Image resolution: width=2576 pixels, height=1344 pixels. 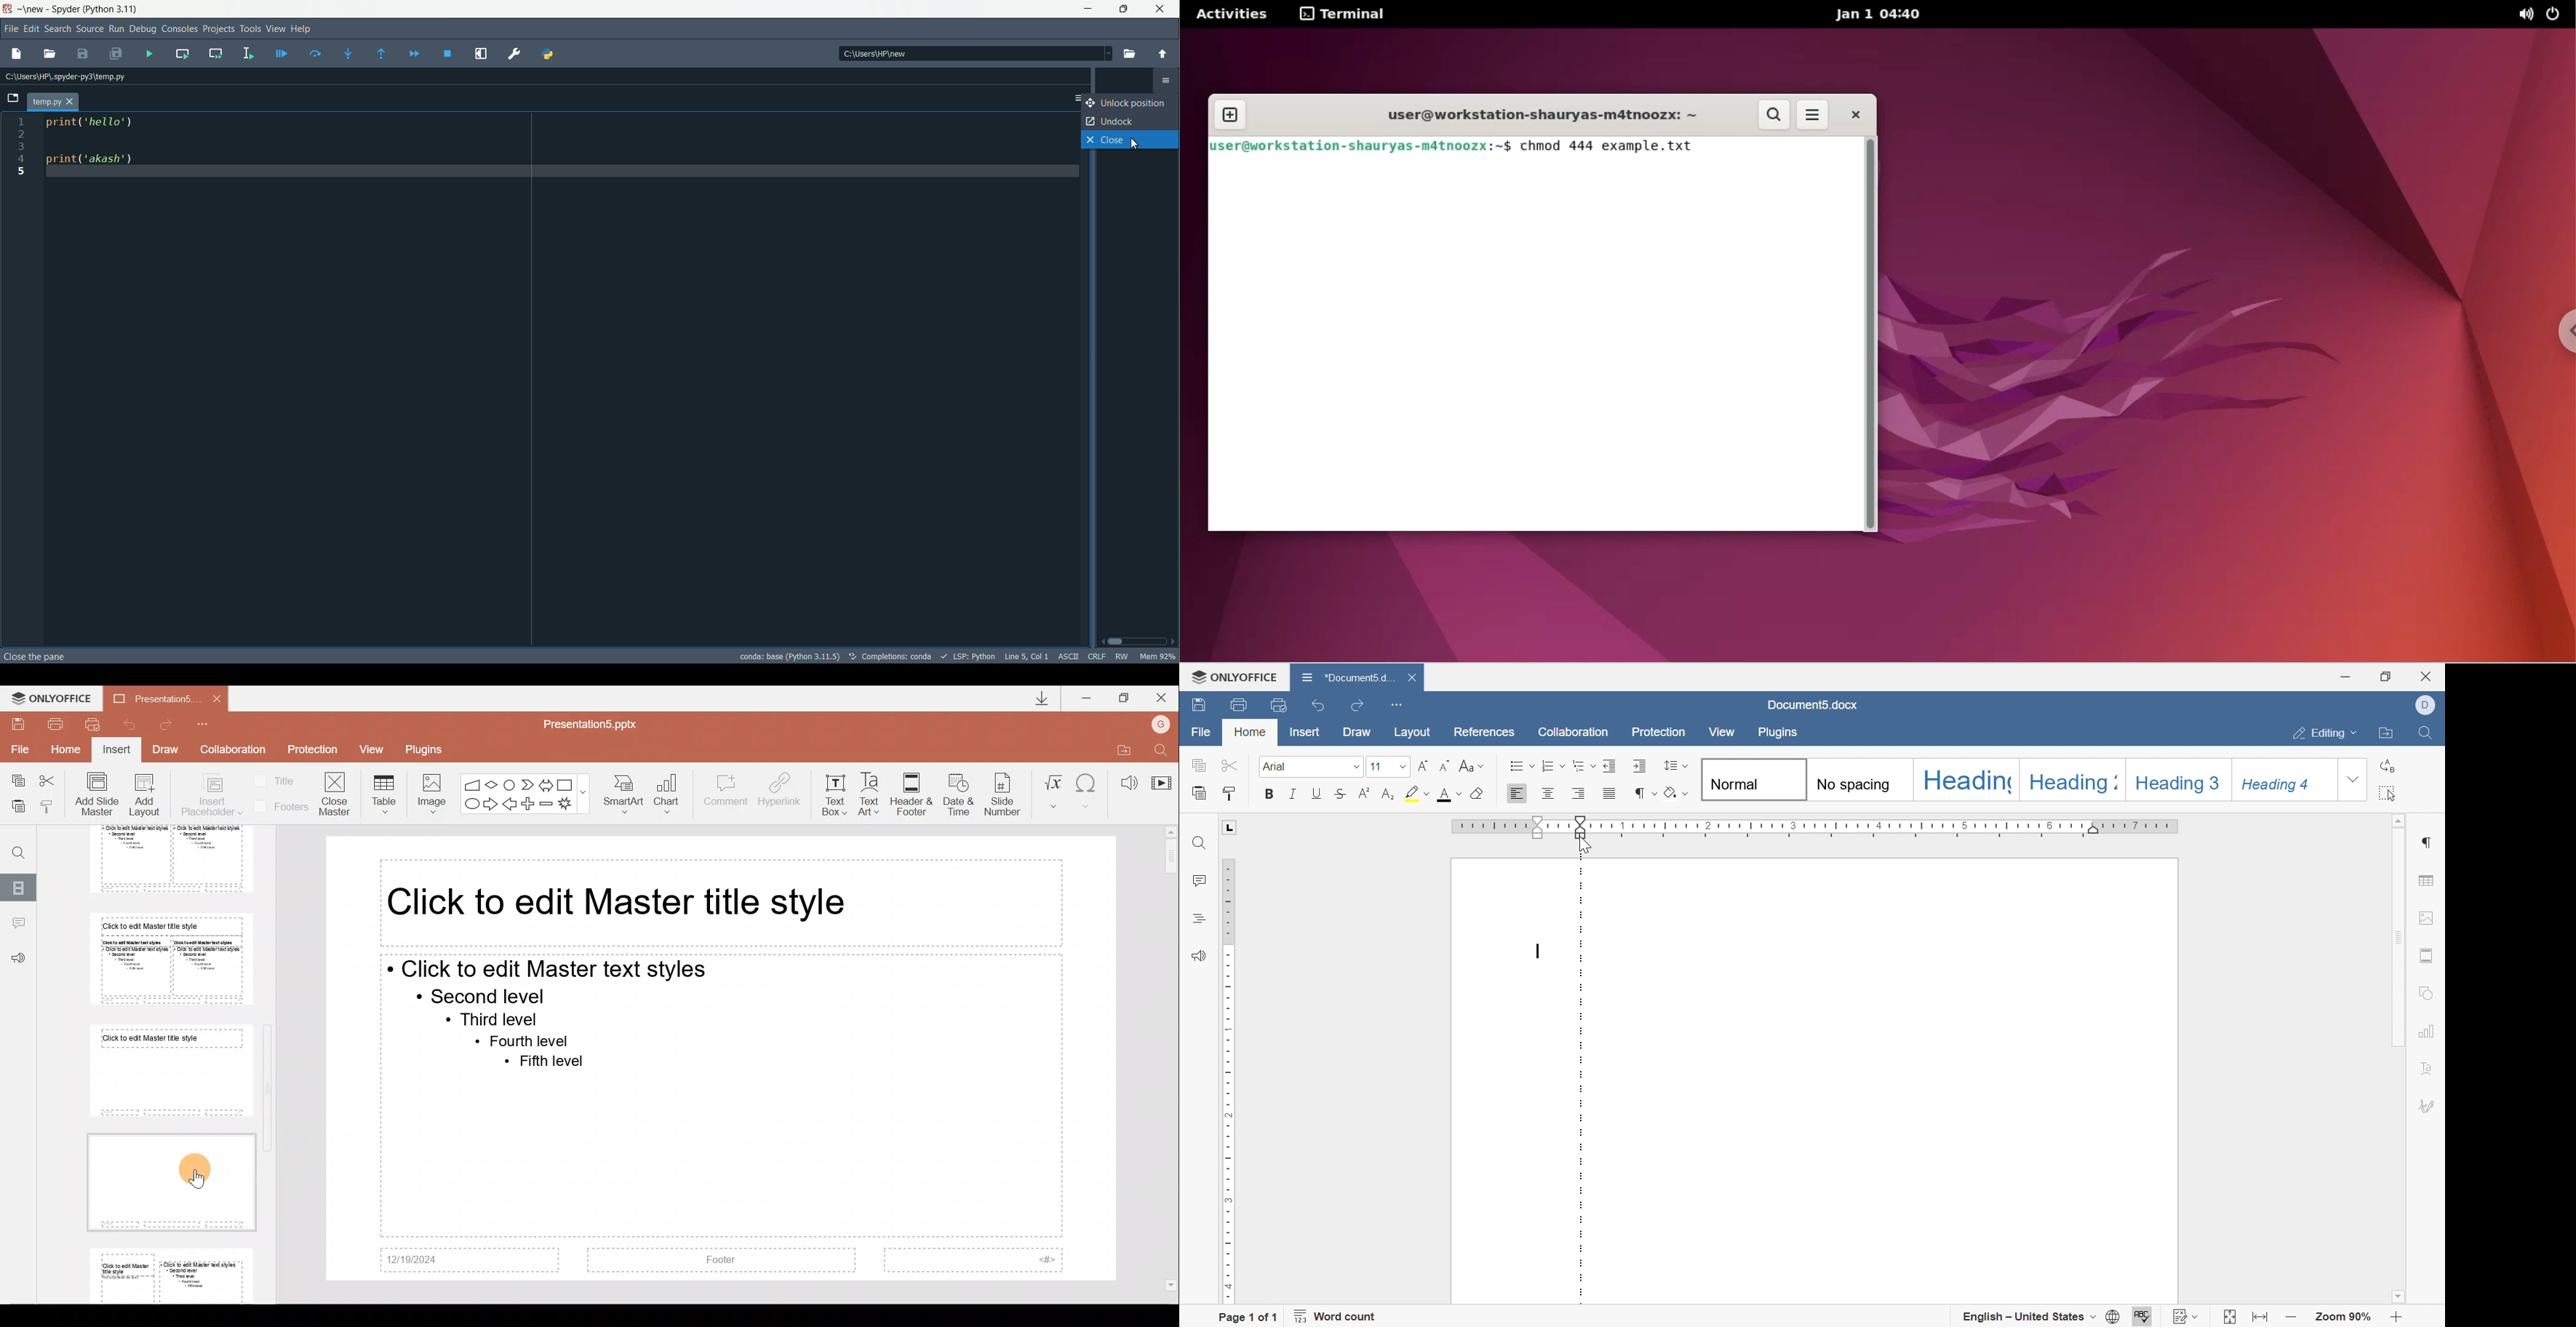 I want to click on fit to width, so click(x=2260, y=1317).